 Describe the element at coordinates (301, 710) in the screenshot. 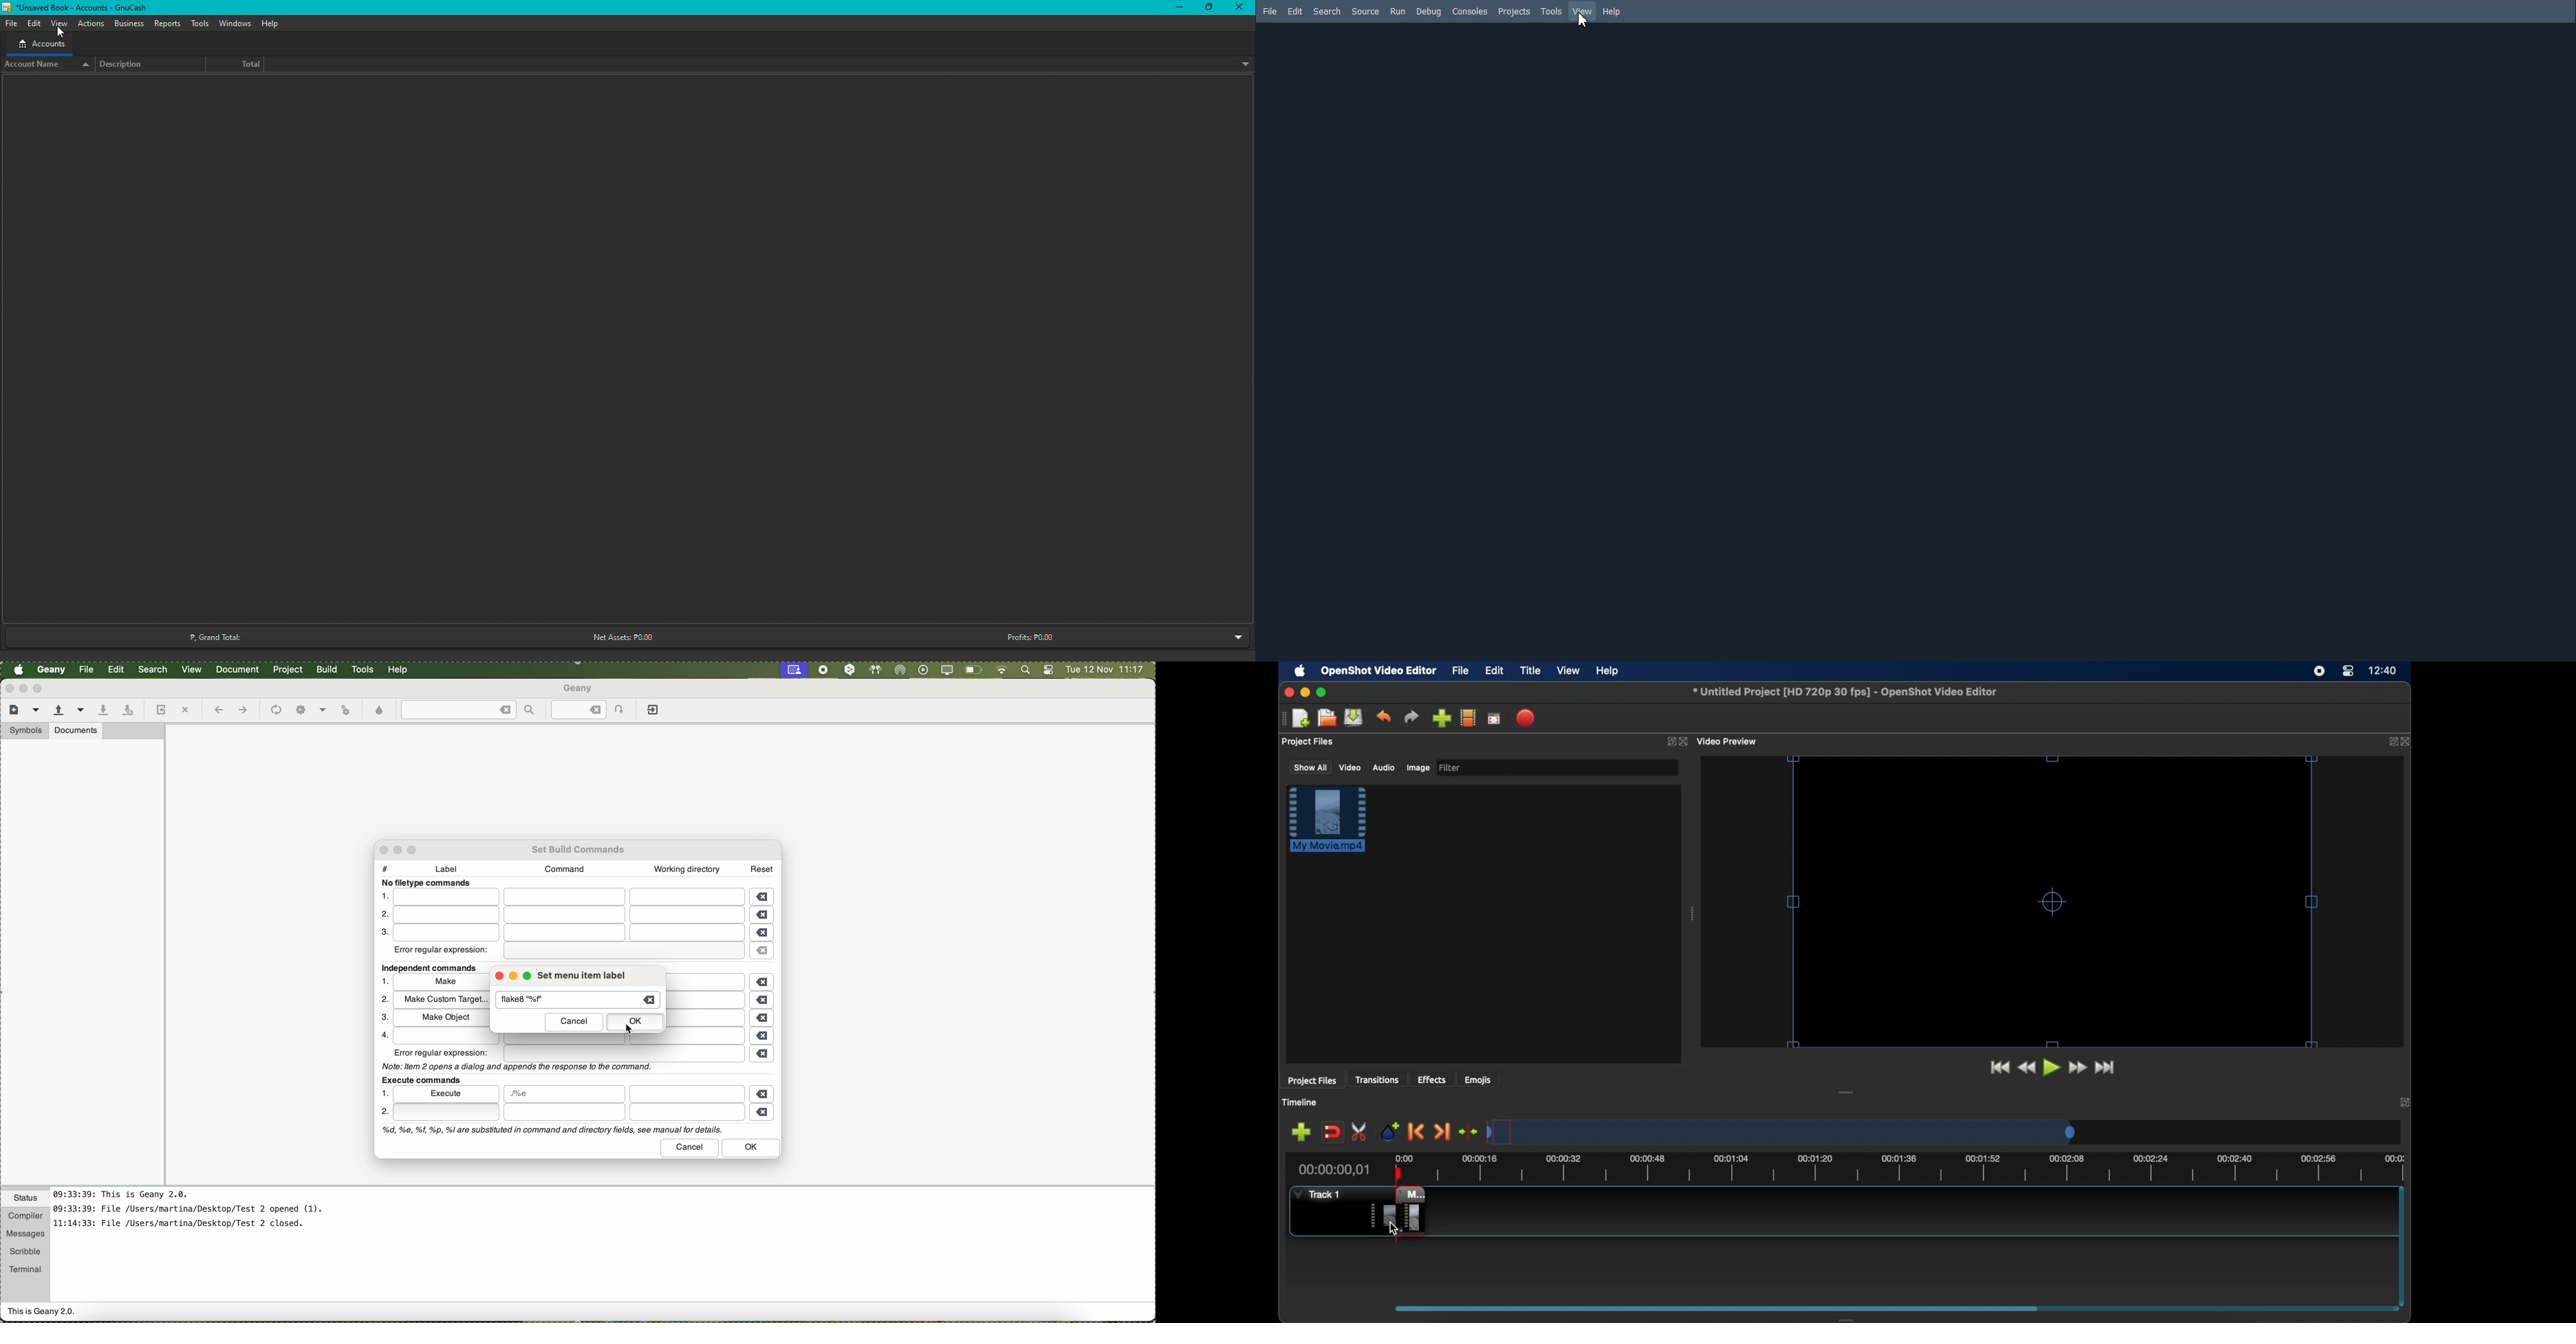

I see `icon` at that location.